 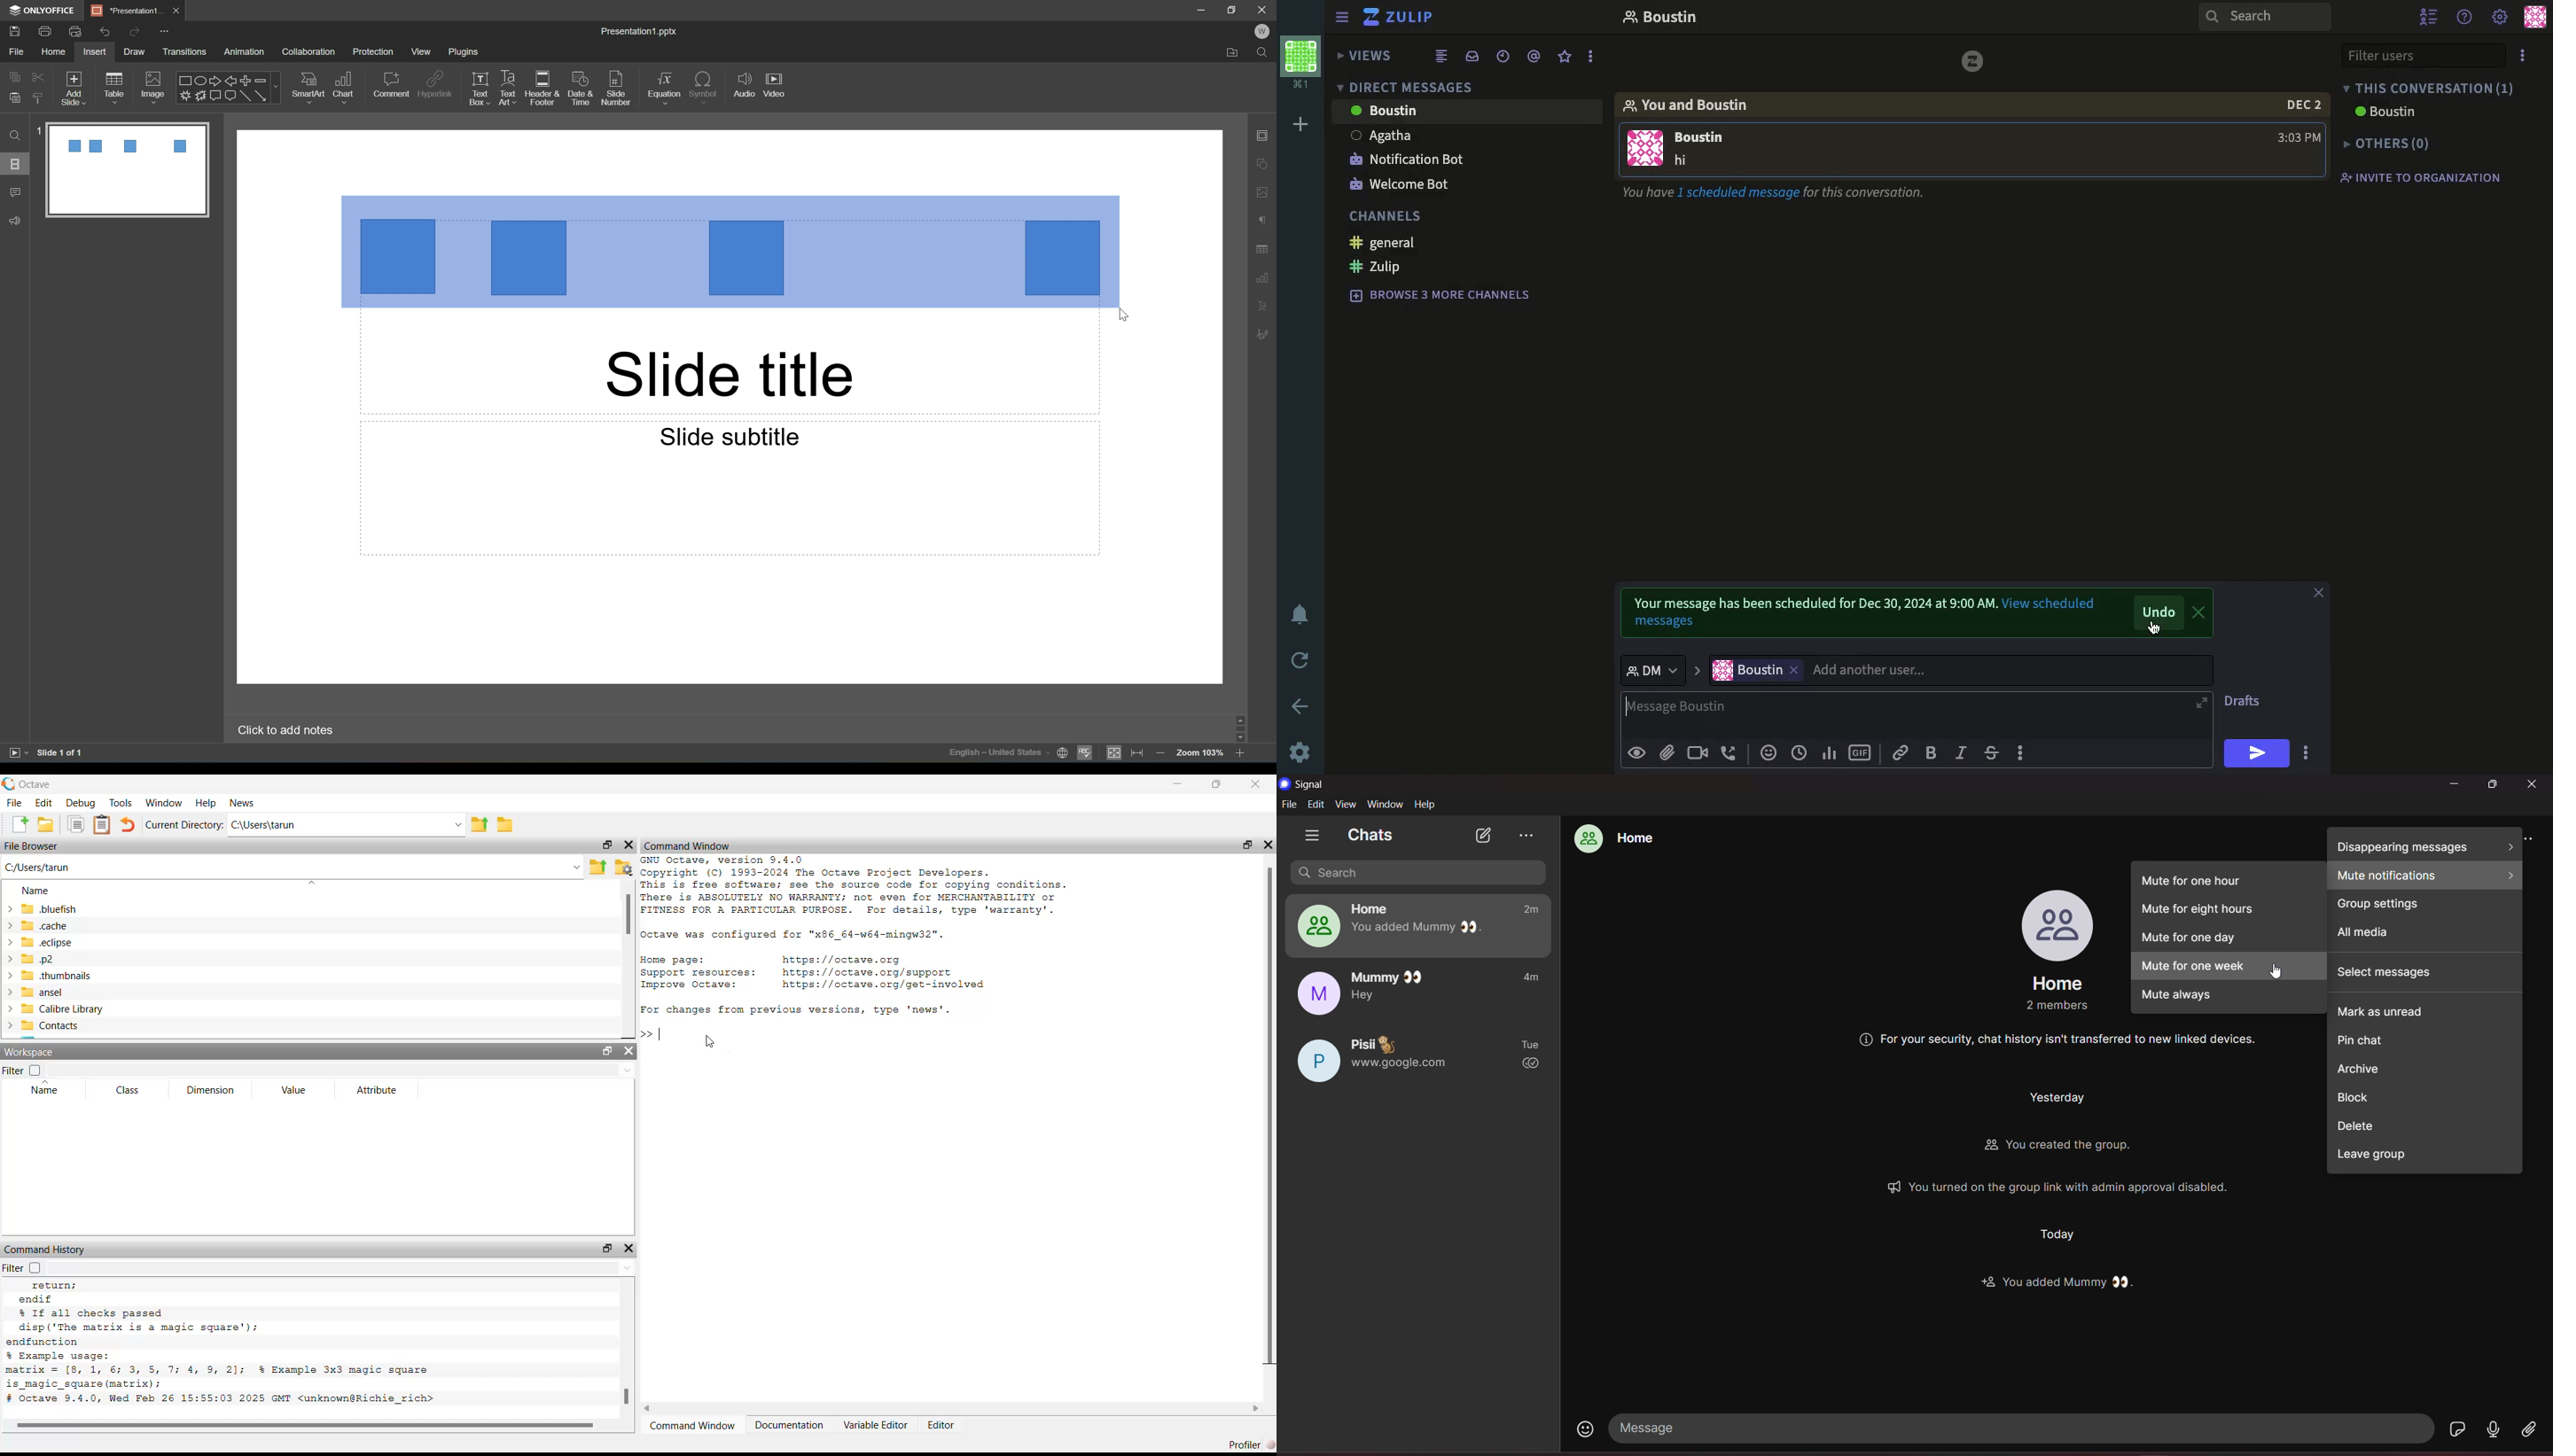 What do you see at coordinates (14, 192) in the screenshot?
I see `comments` at bounding box center [14, 192].